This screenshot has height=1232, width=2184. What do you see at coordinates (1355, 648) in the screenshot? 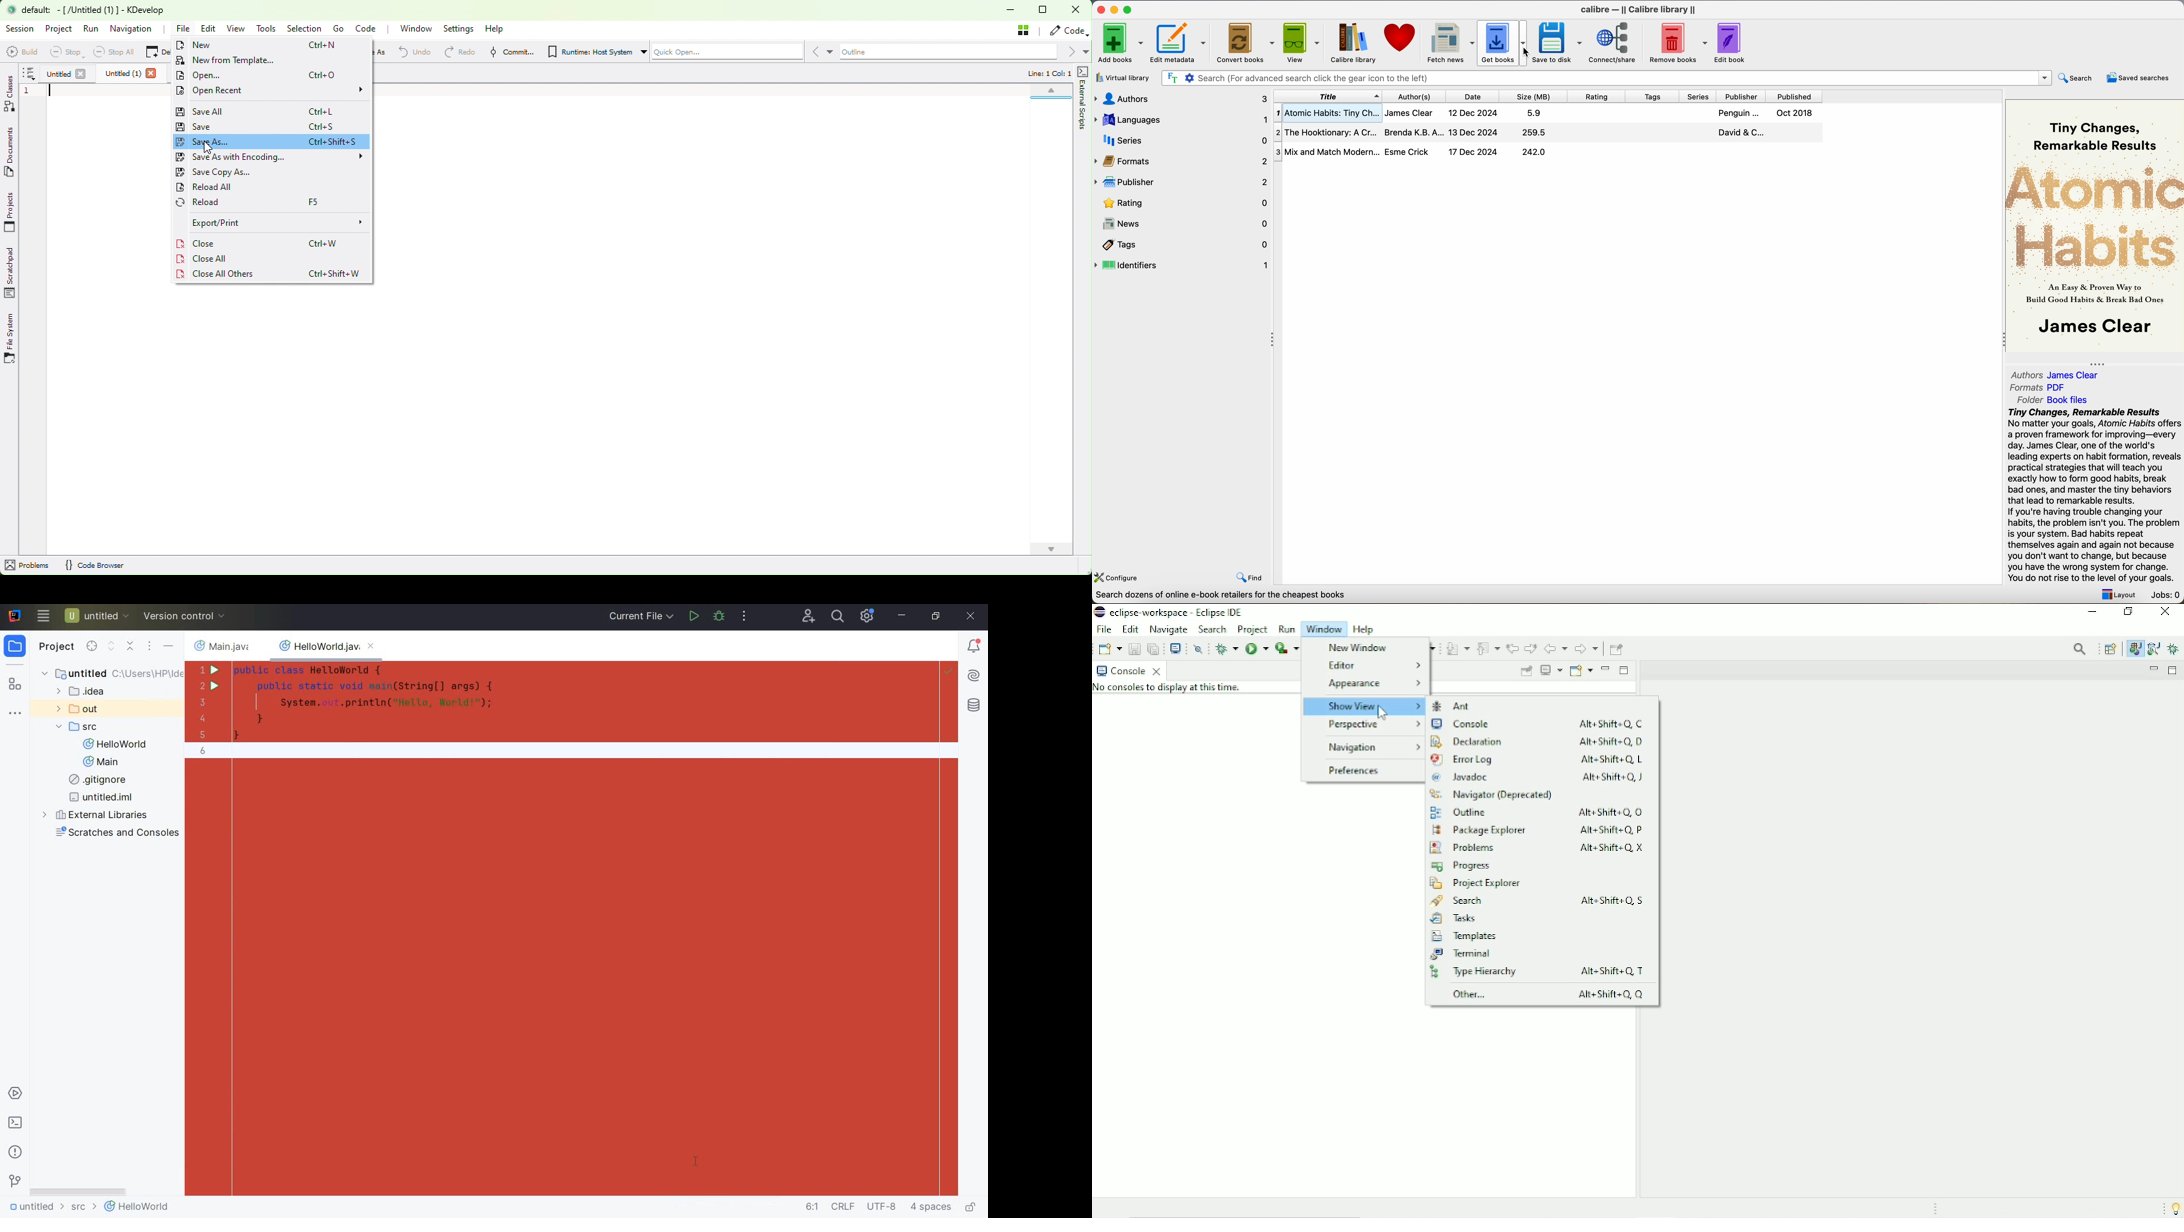
I see `New Window` at bounding box center [1355, 648].